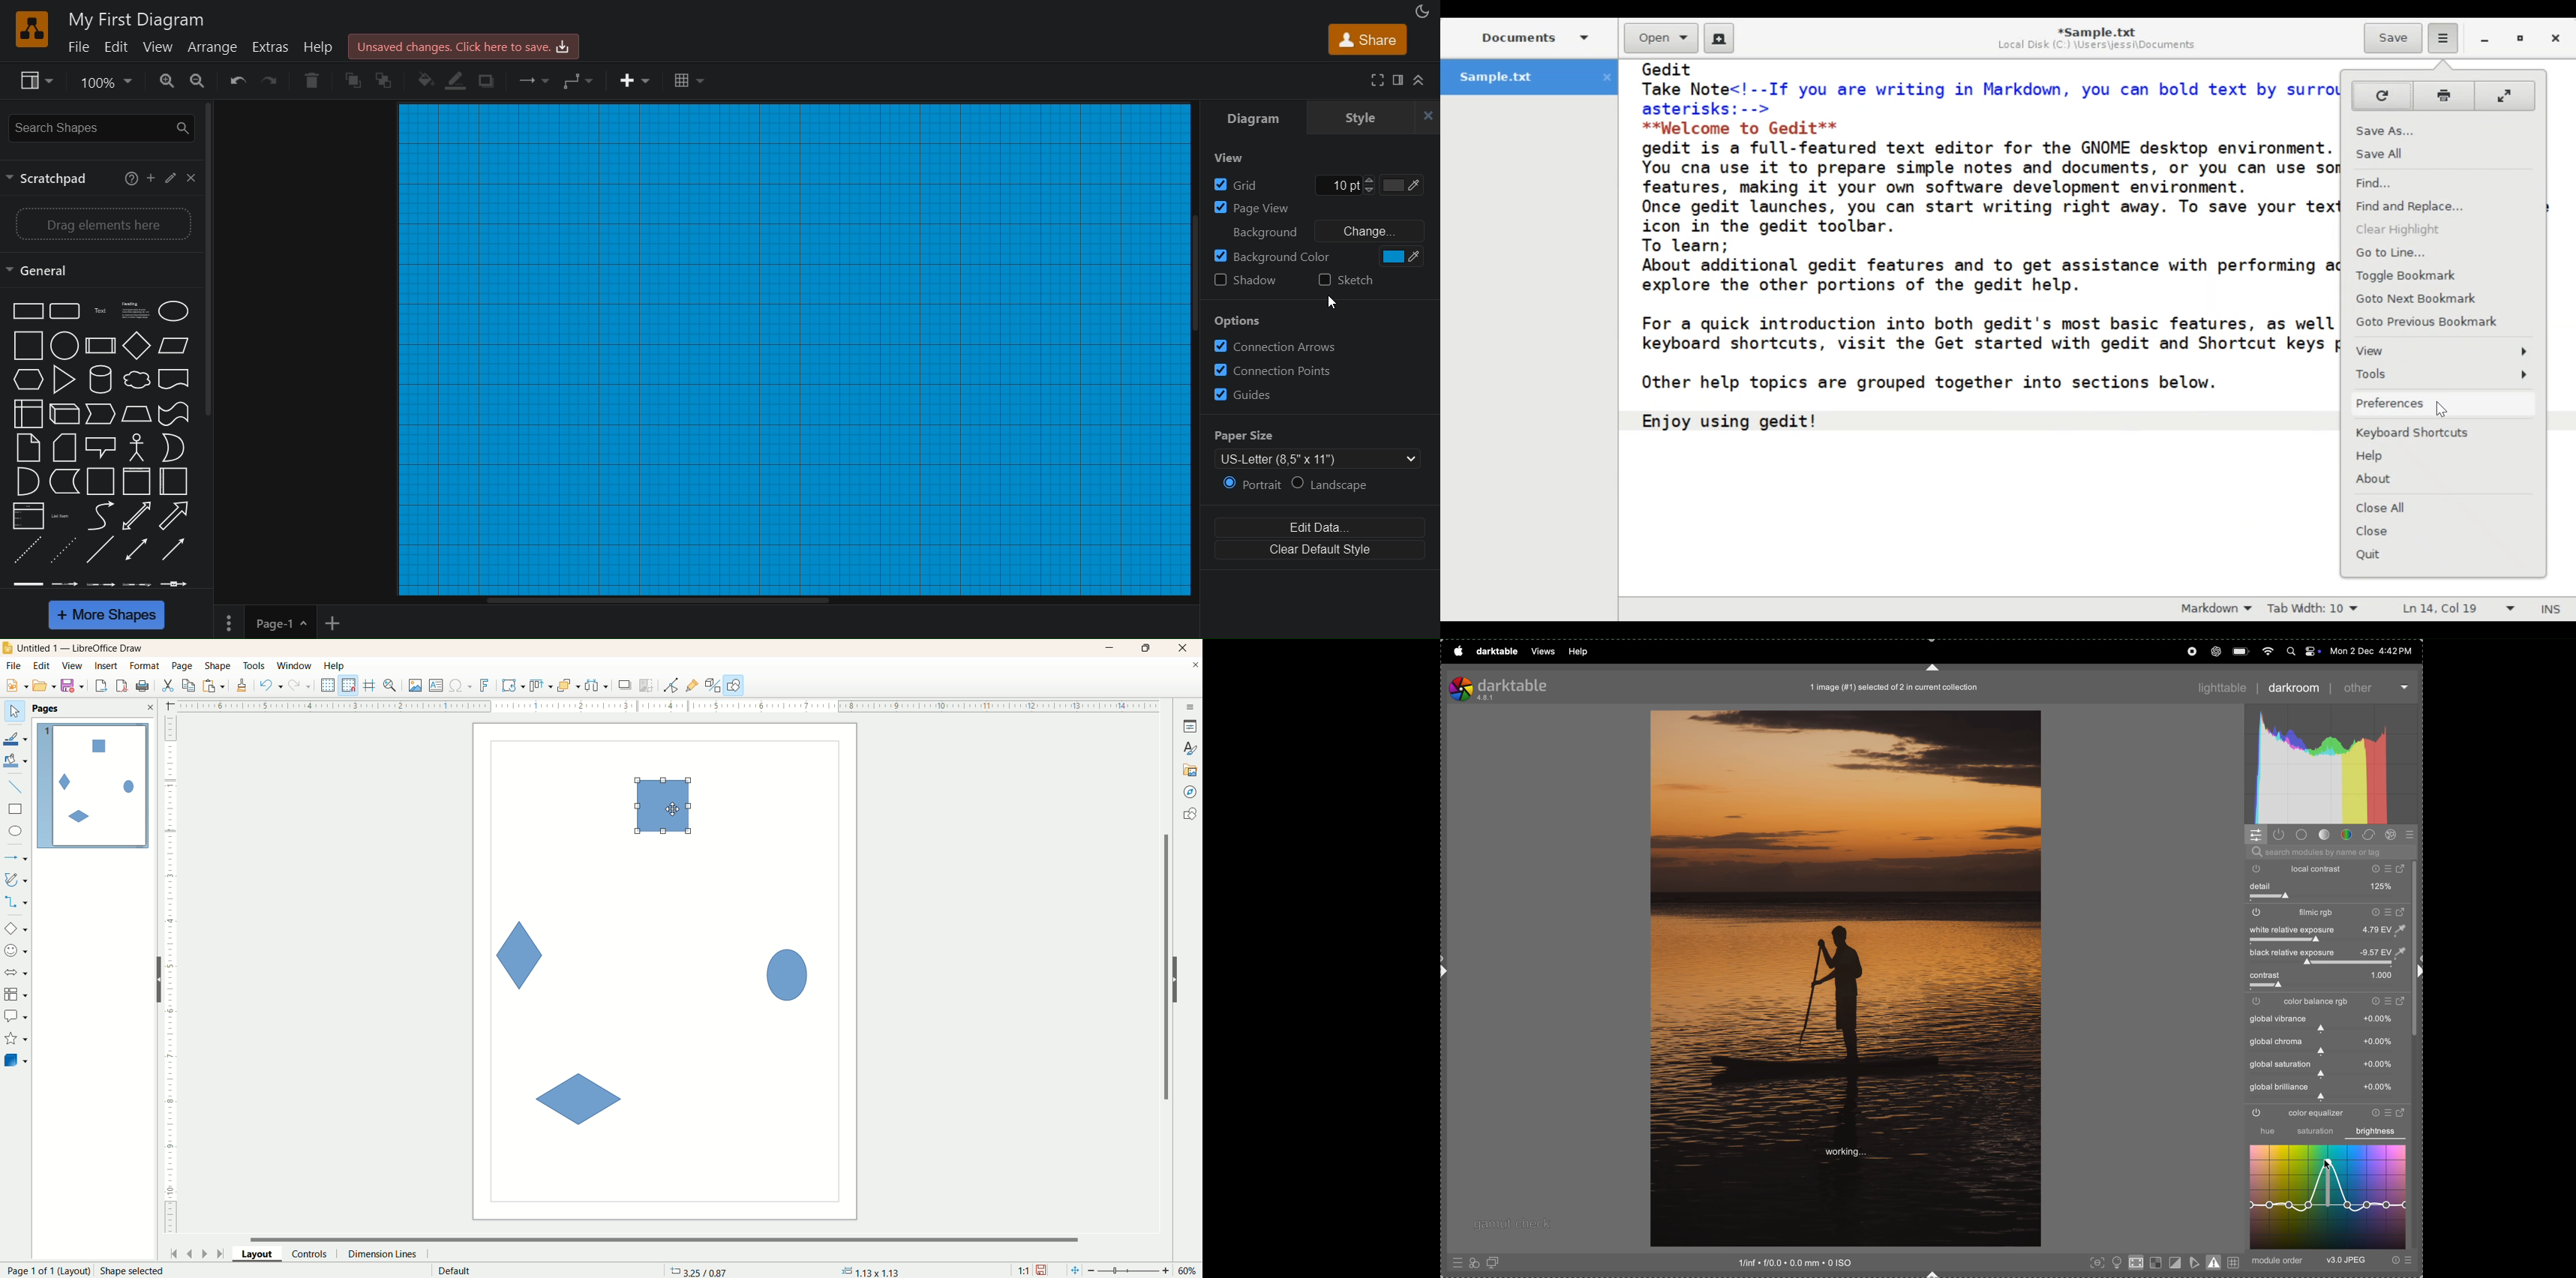 This screenshot has width=2576, height=1288. I want to click on control, so click(315, 1254).